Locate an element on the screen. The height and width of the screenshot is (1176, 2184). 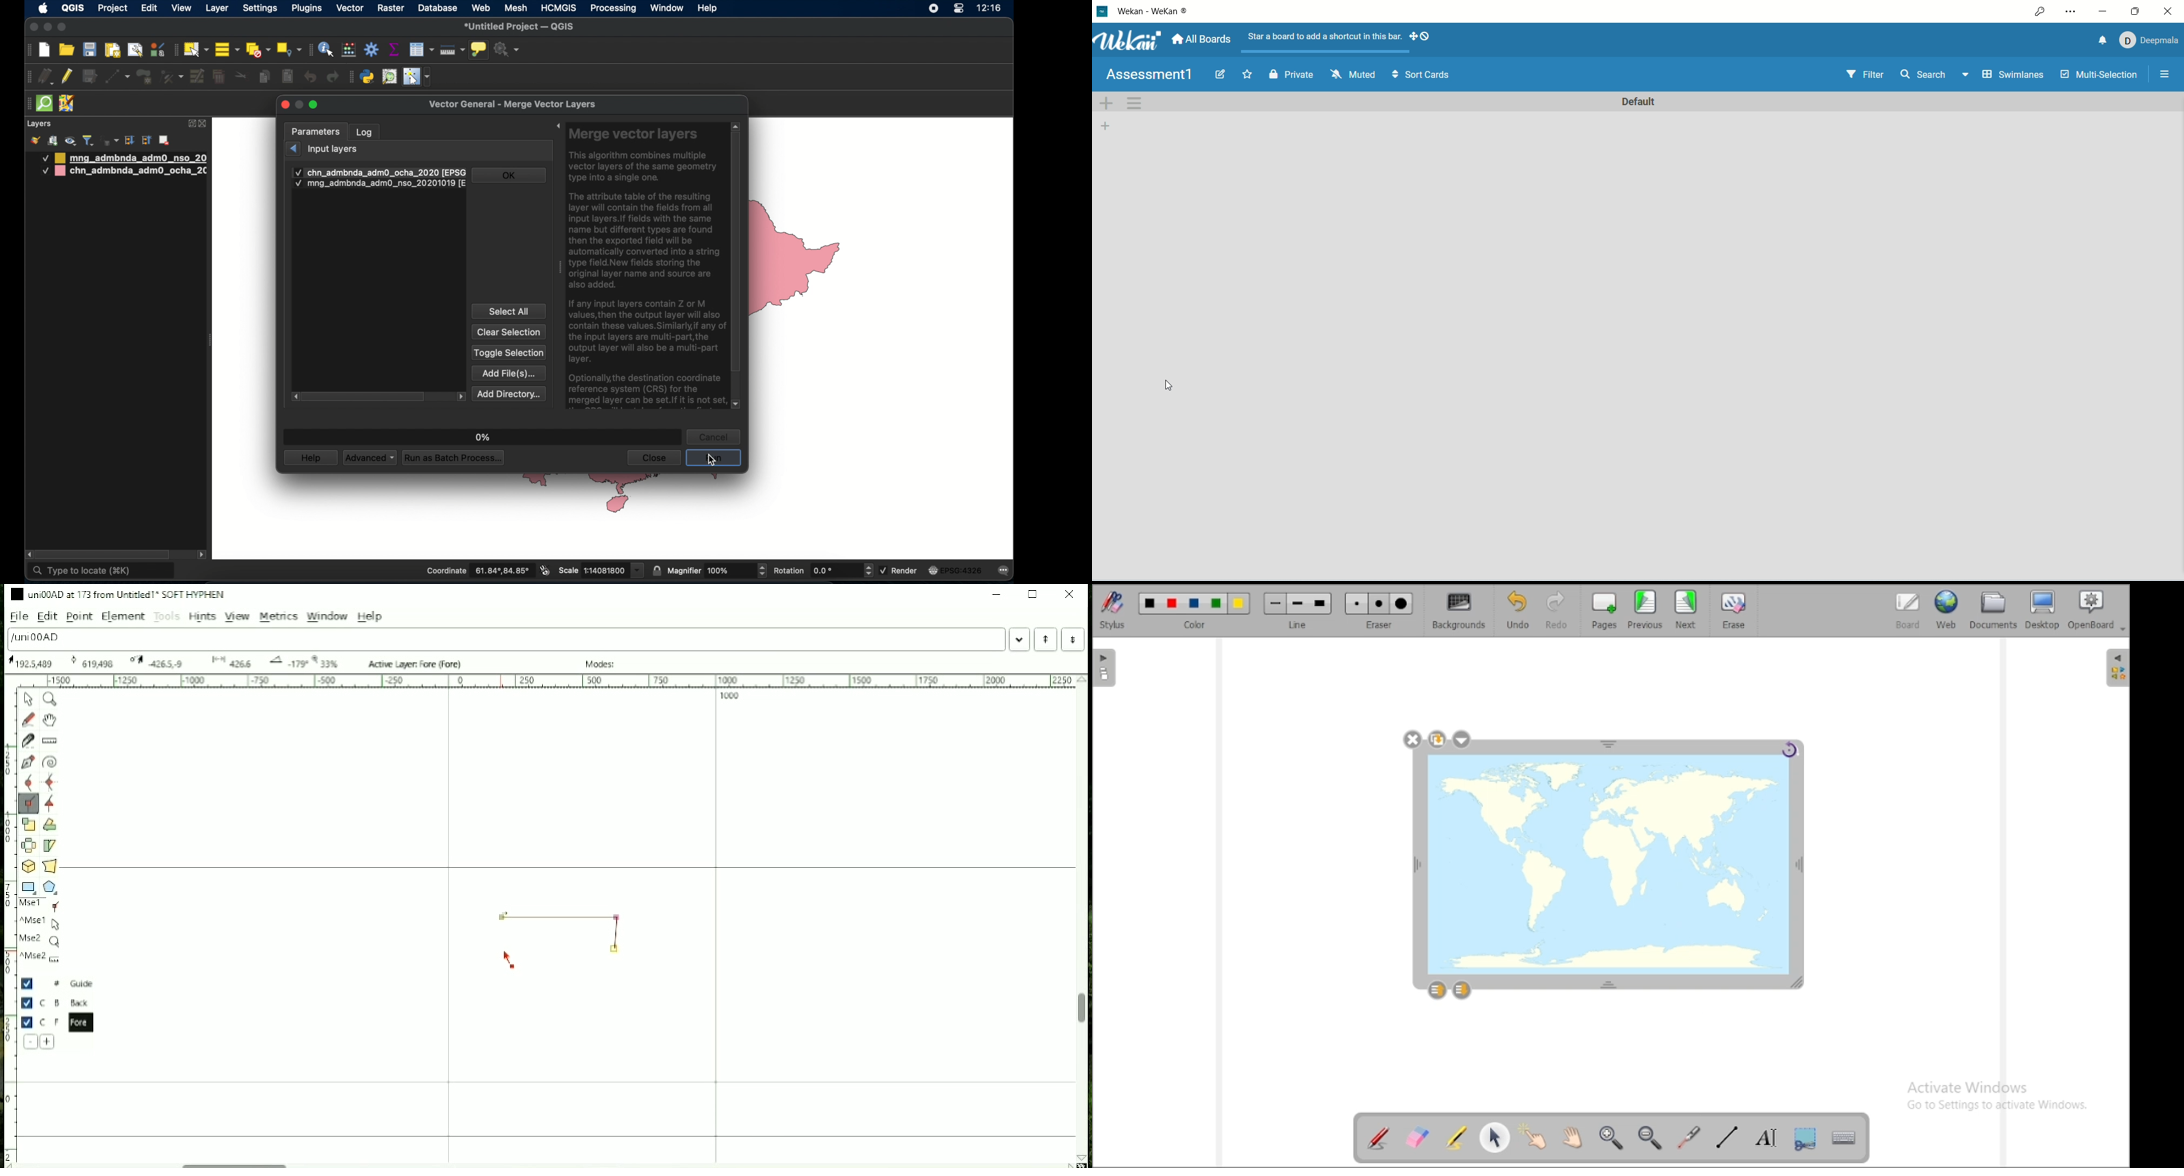
scroll box is located at coordinates (364, 397).